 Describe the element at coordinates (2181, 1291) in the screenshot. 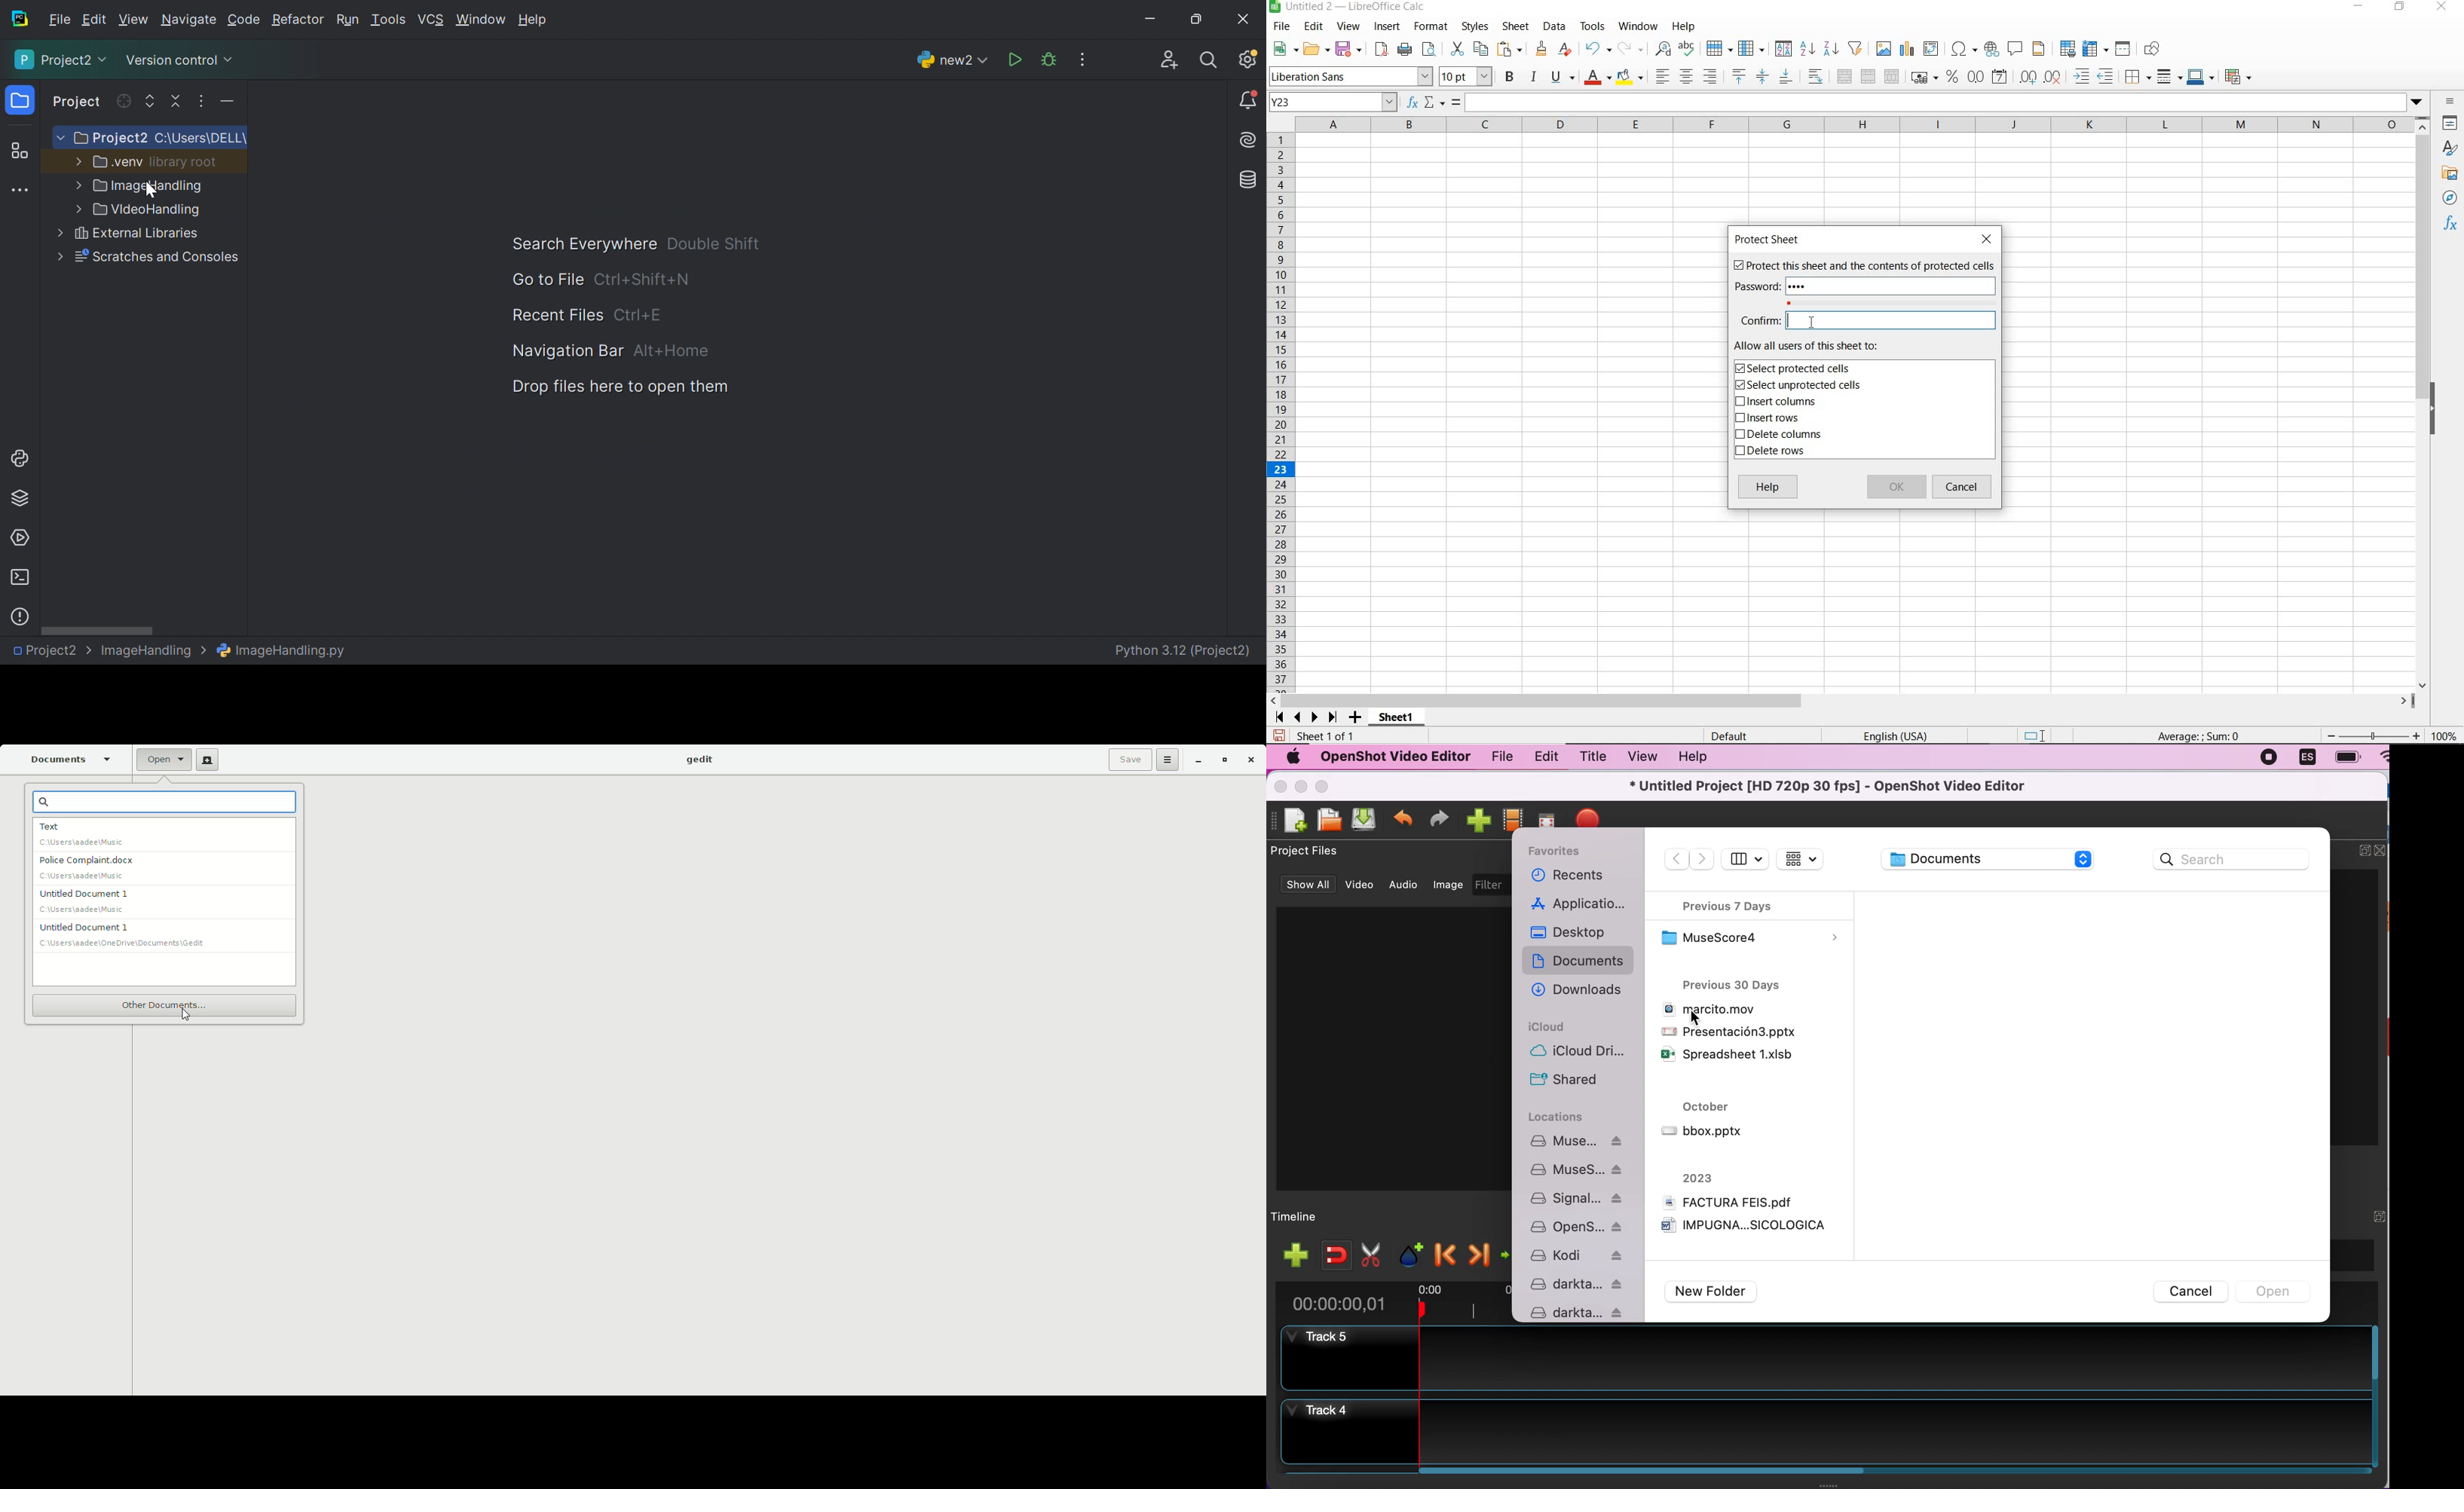

I see `cancel` at that location.